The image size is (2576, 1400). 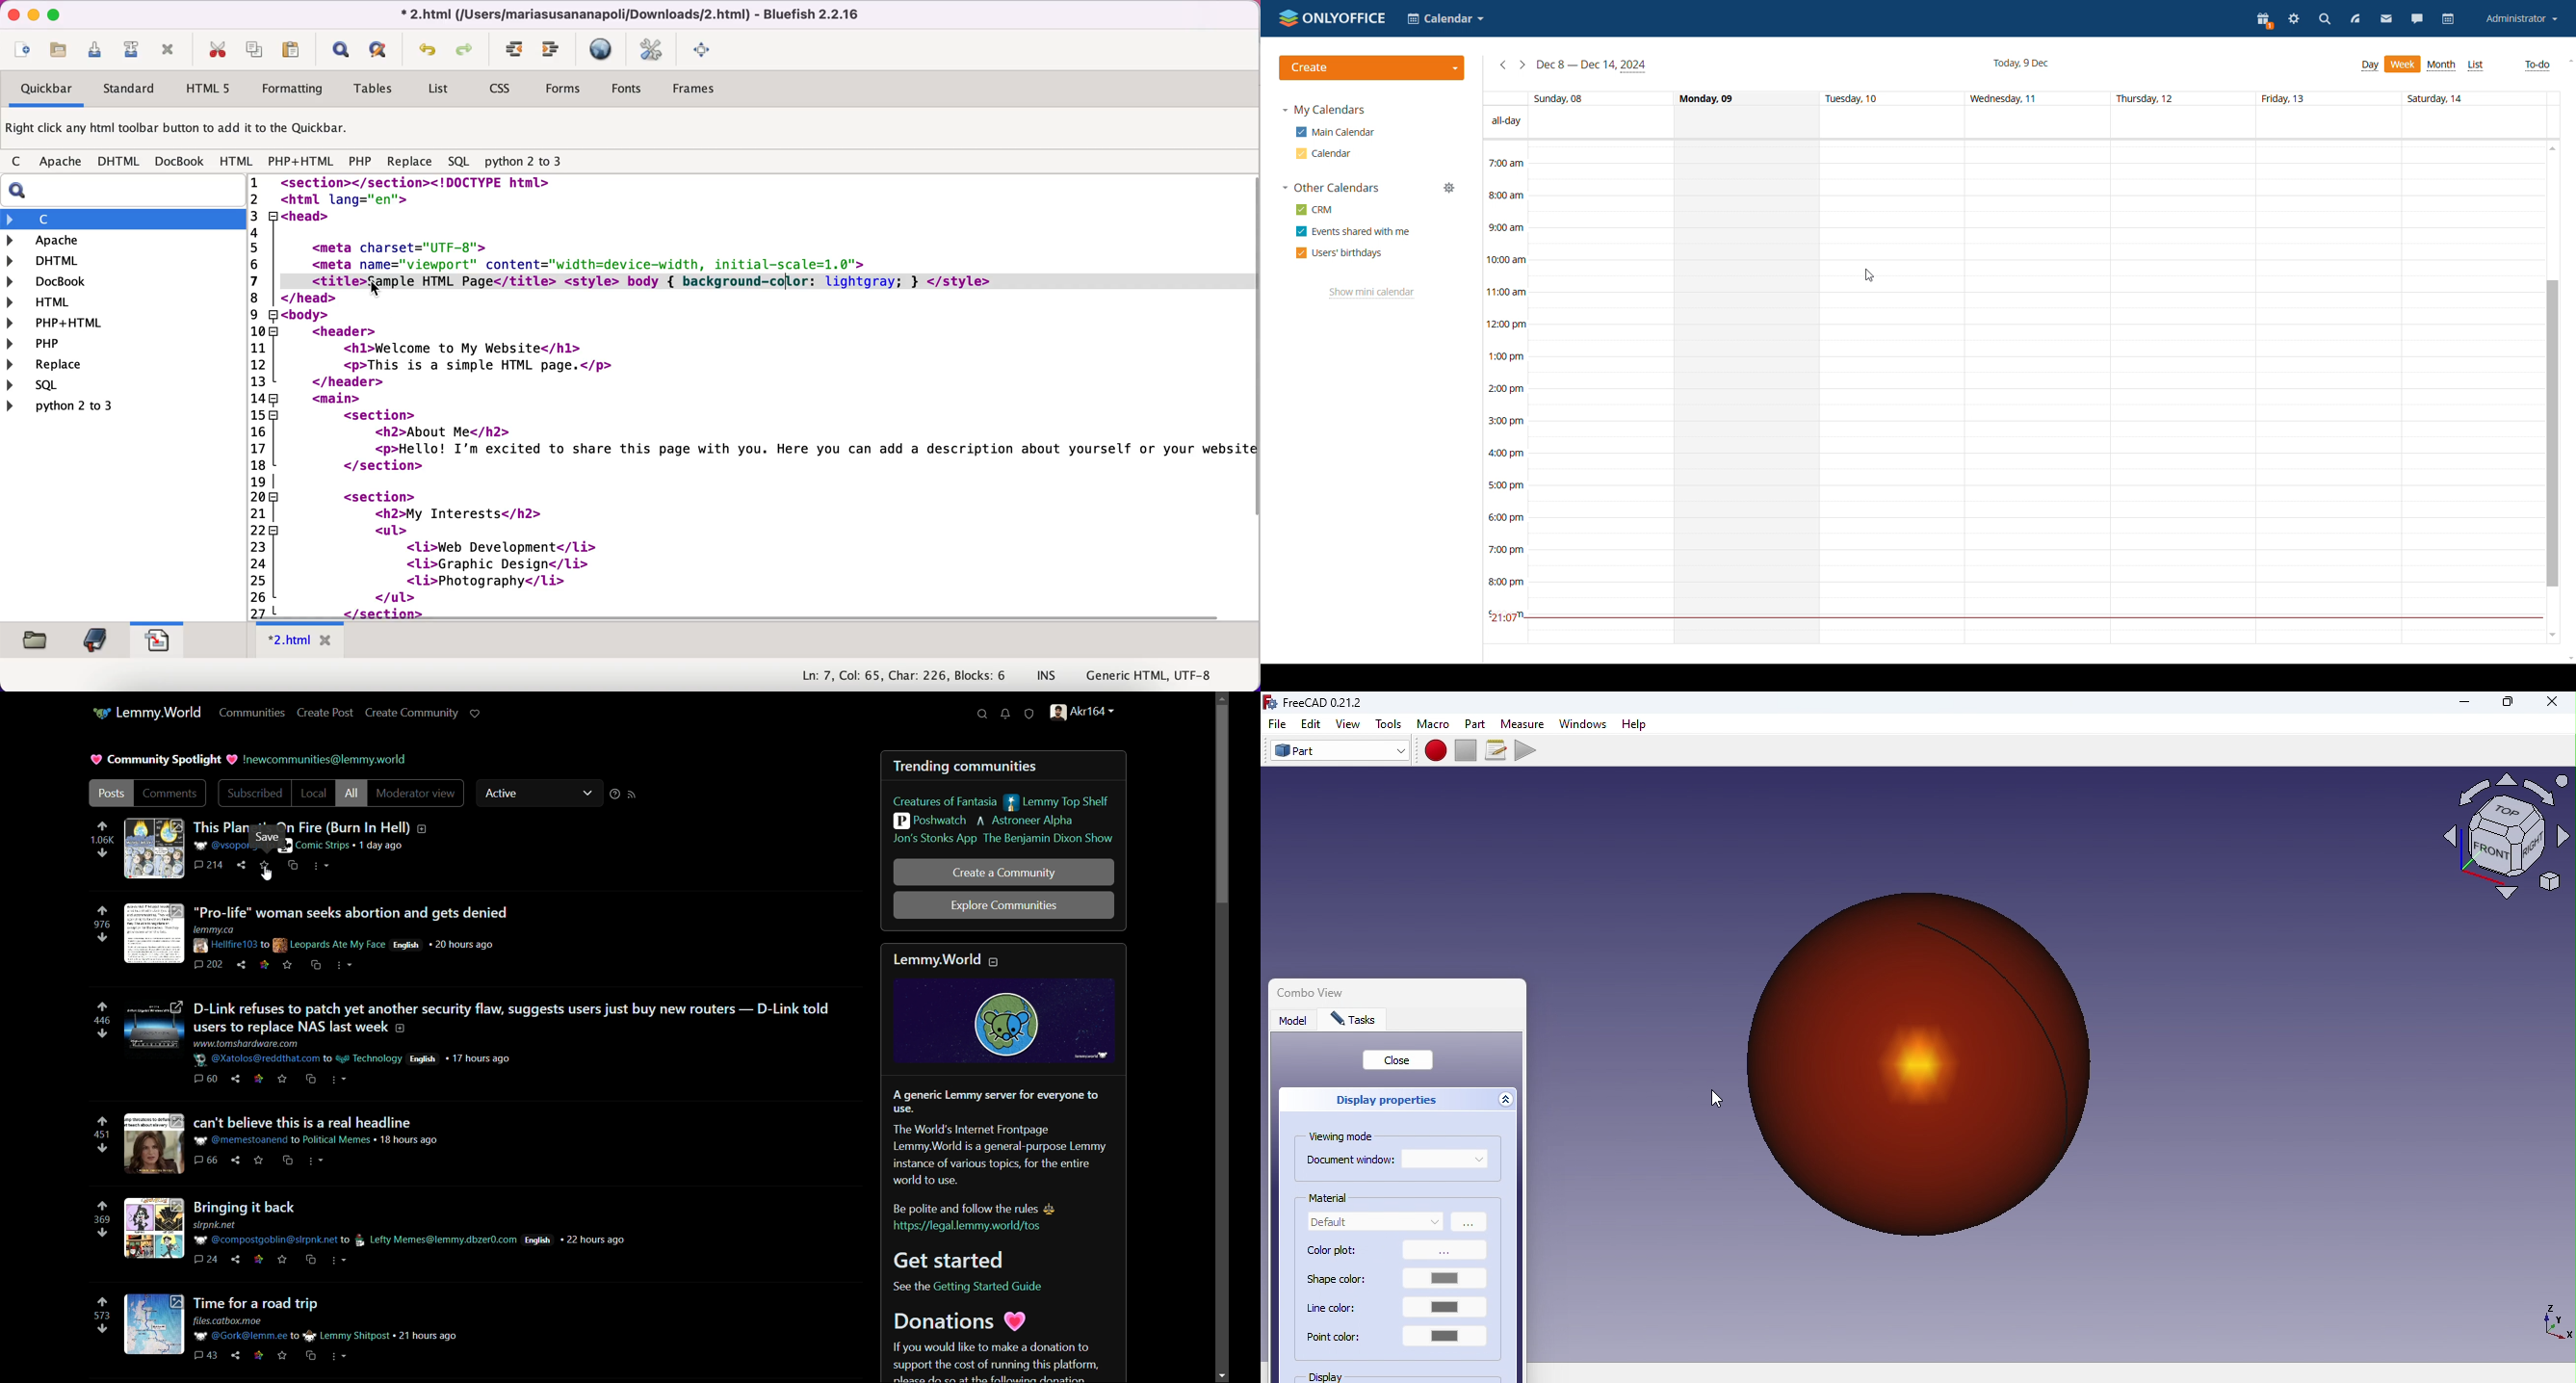 What do you see at coordinates (461, 162) in the screenshot?
I see `sql` at bounding box center [461, 162].